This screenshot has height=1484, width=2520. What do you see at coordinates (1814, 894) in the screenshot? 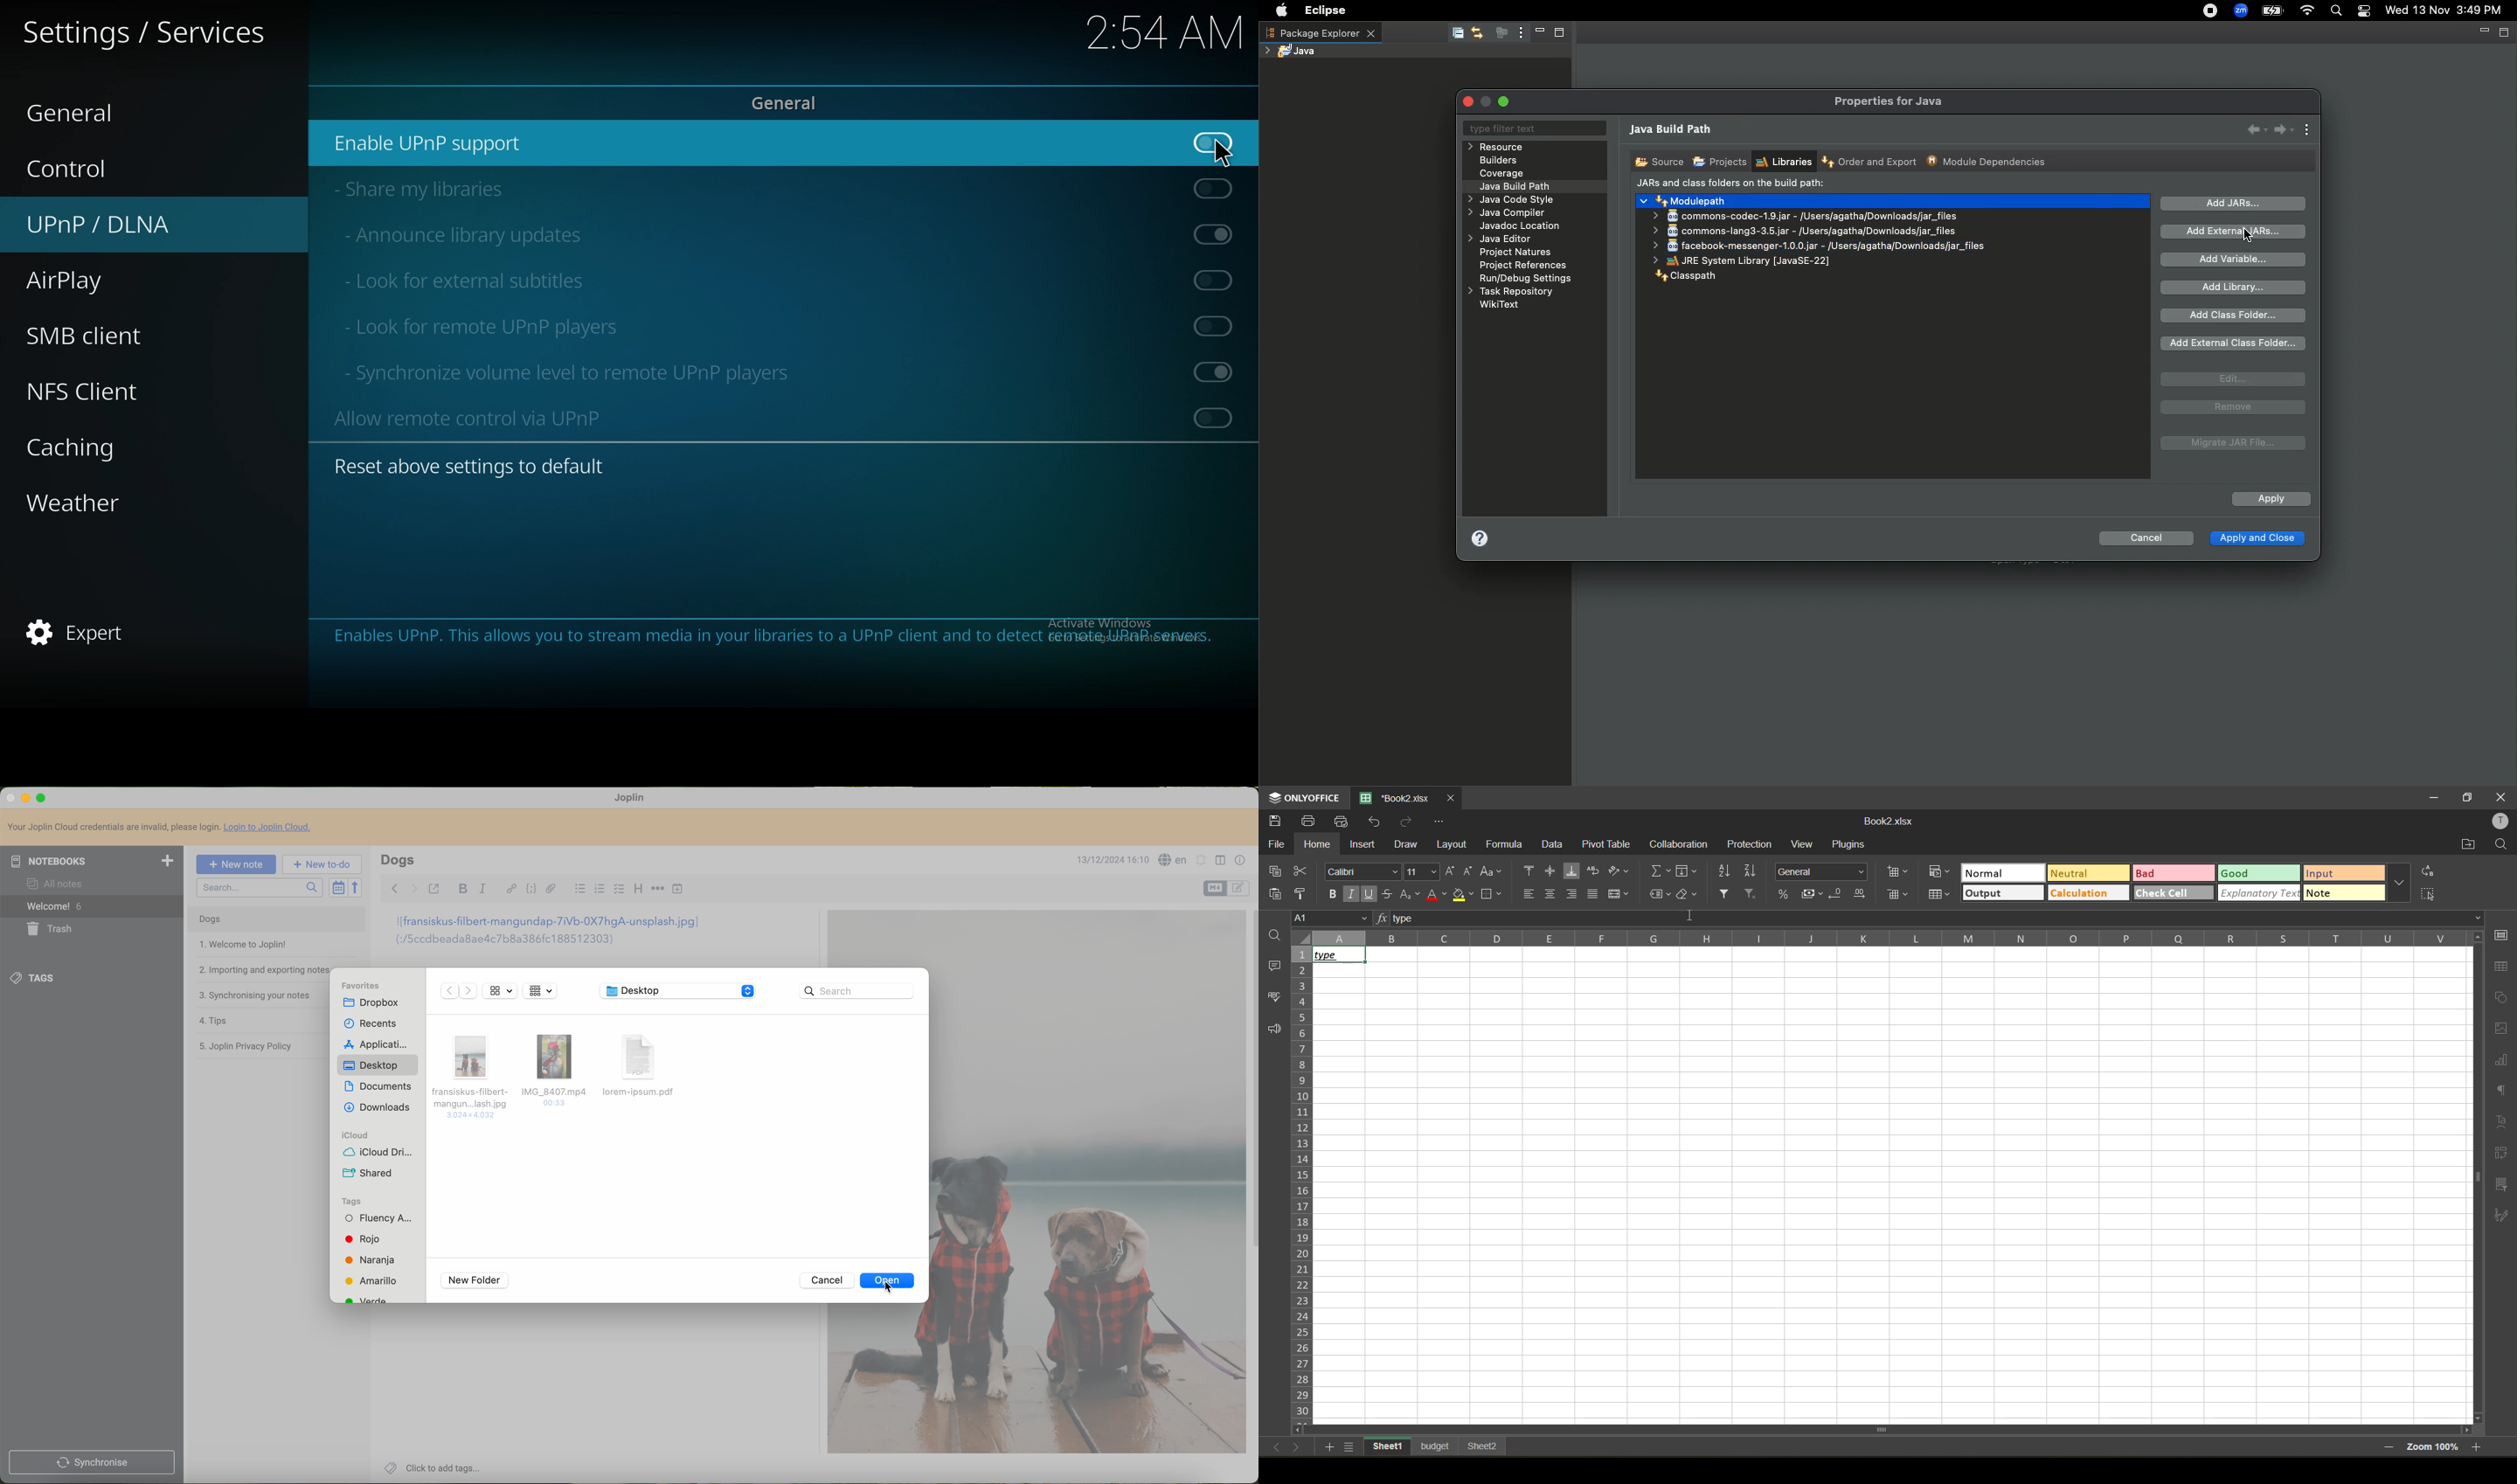
I see `accounting` at bounding box center [1814, 894].